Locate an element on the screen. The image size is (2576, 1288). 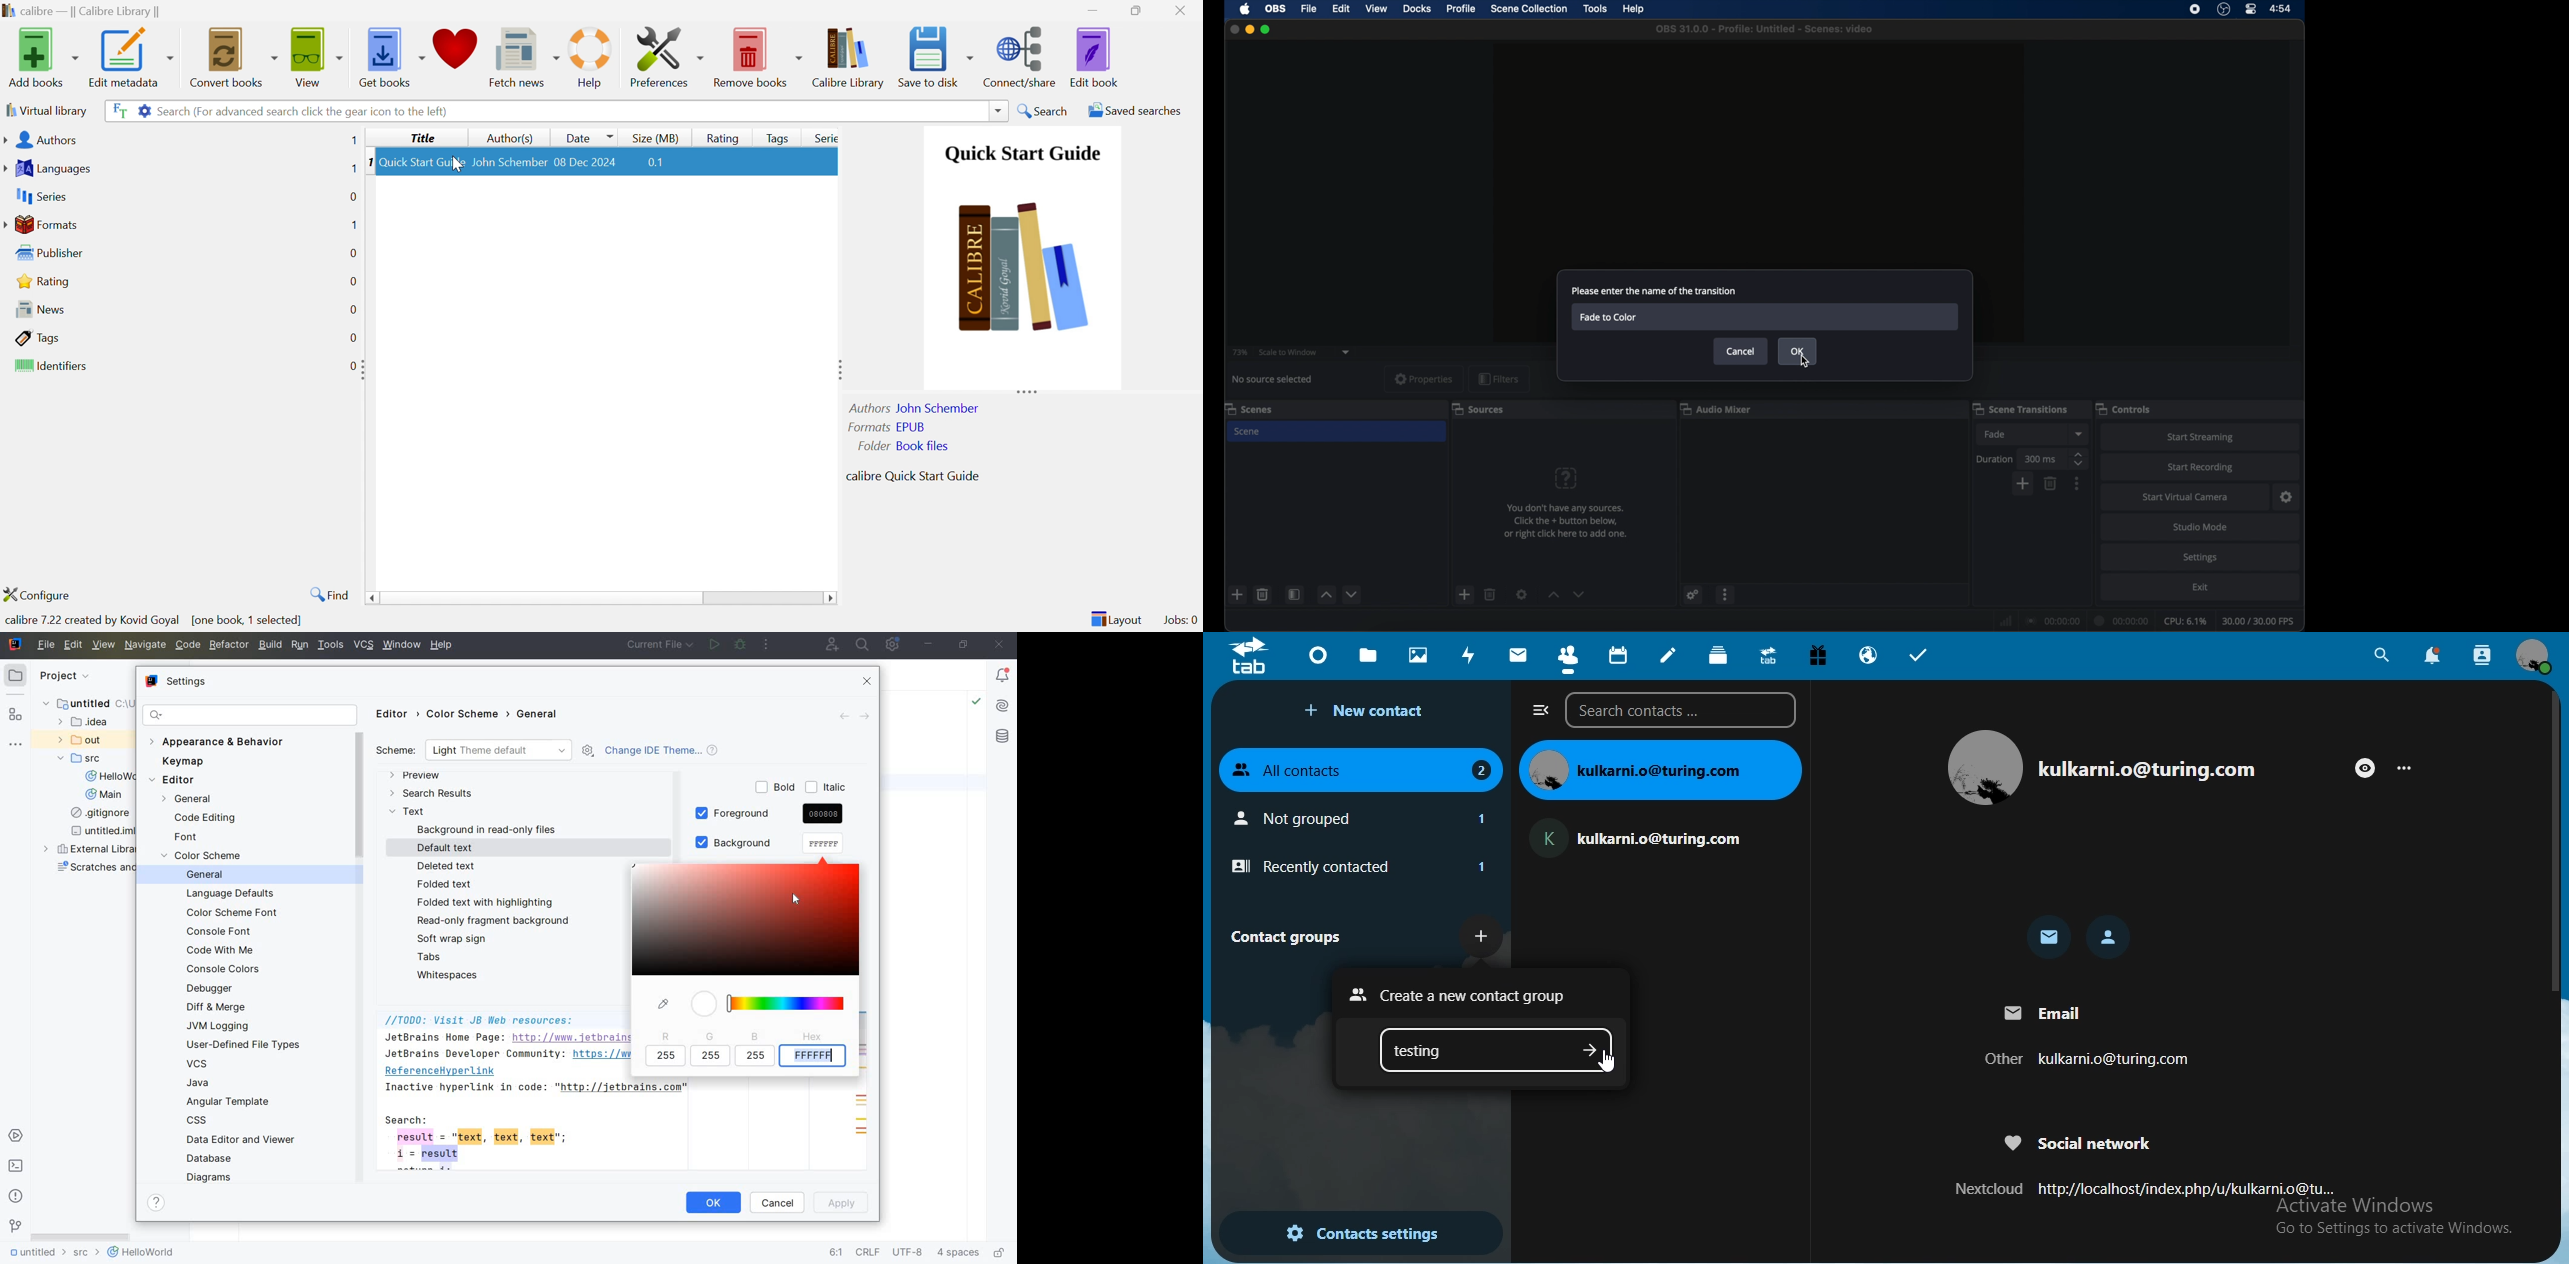
help is located at coordinates (444, 646).